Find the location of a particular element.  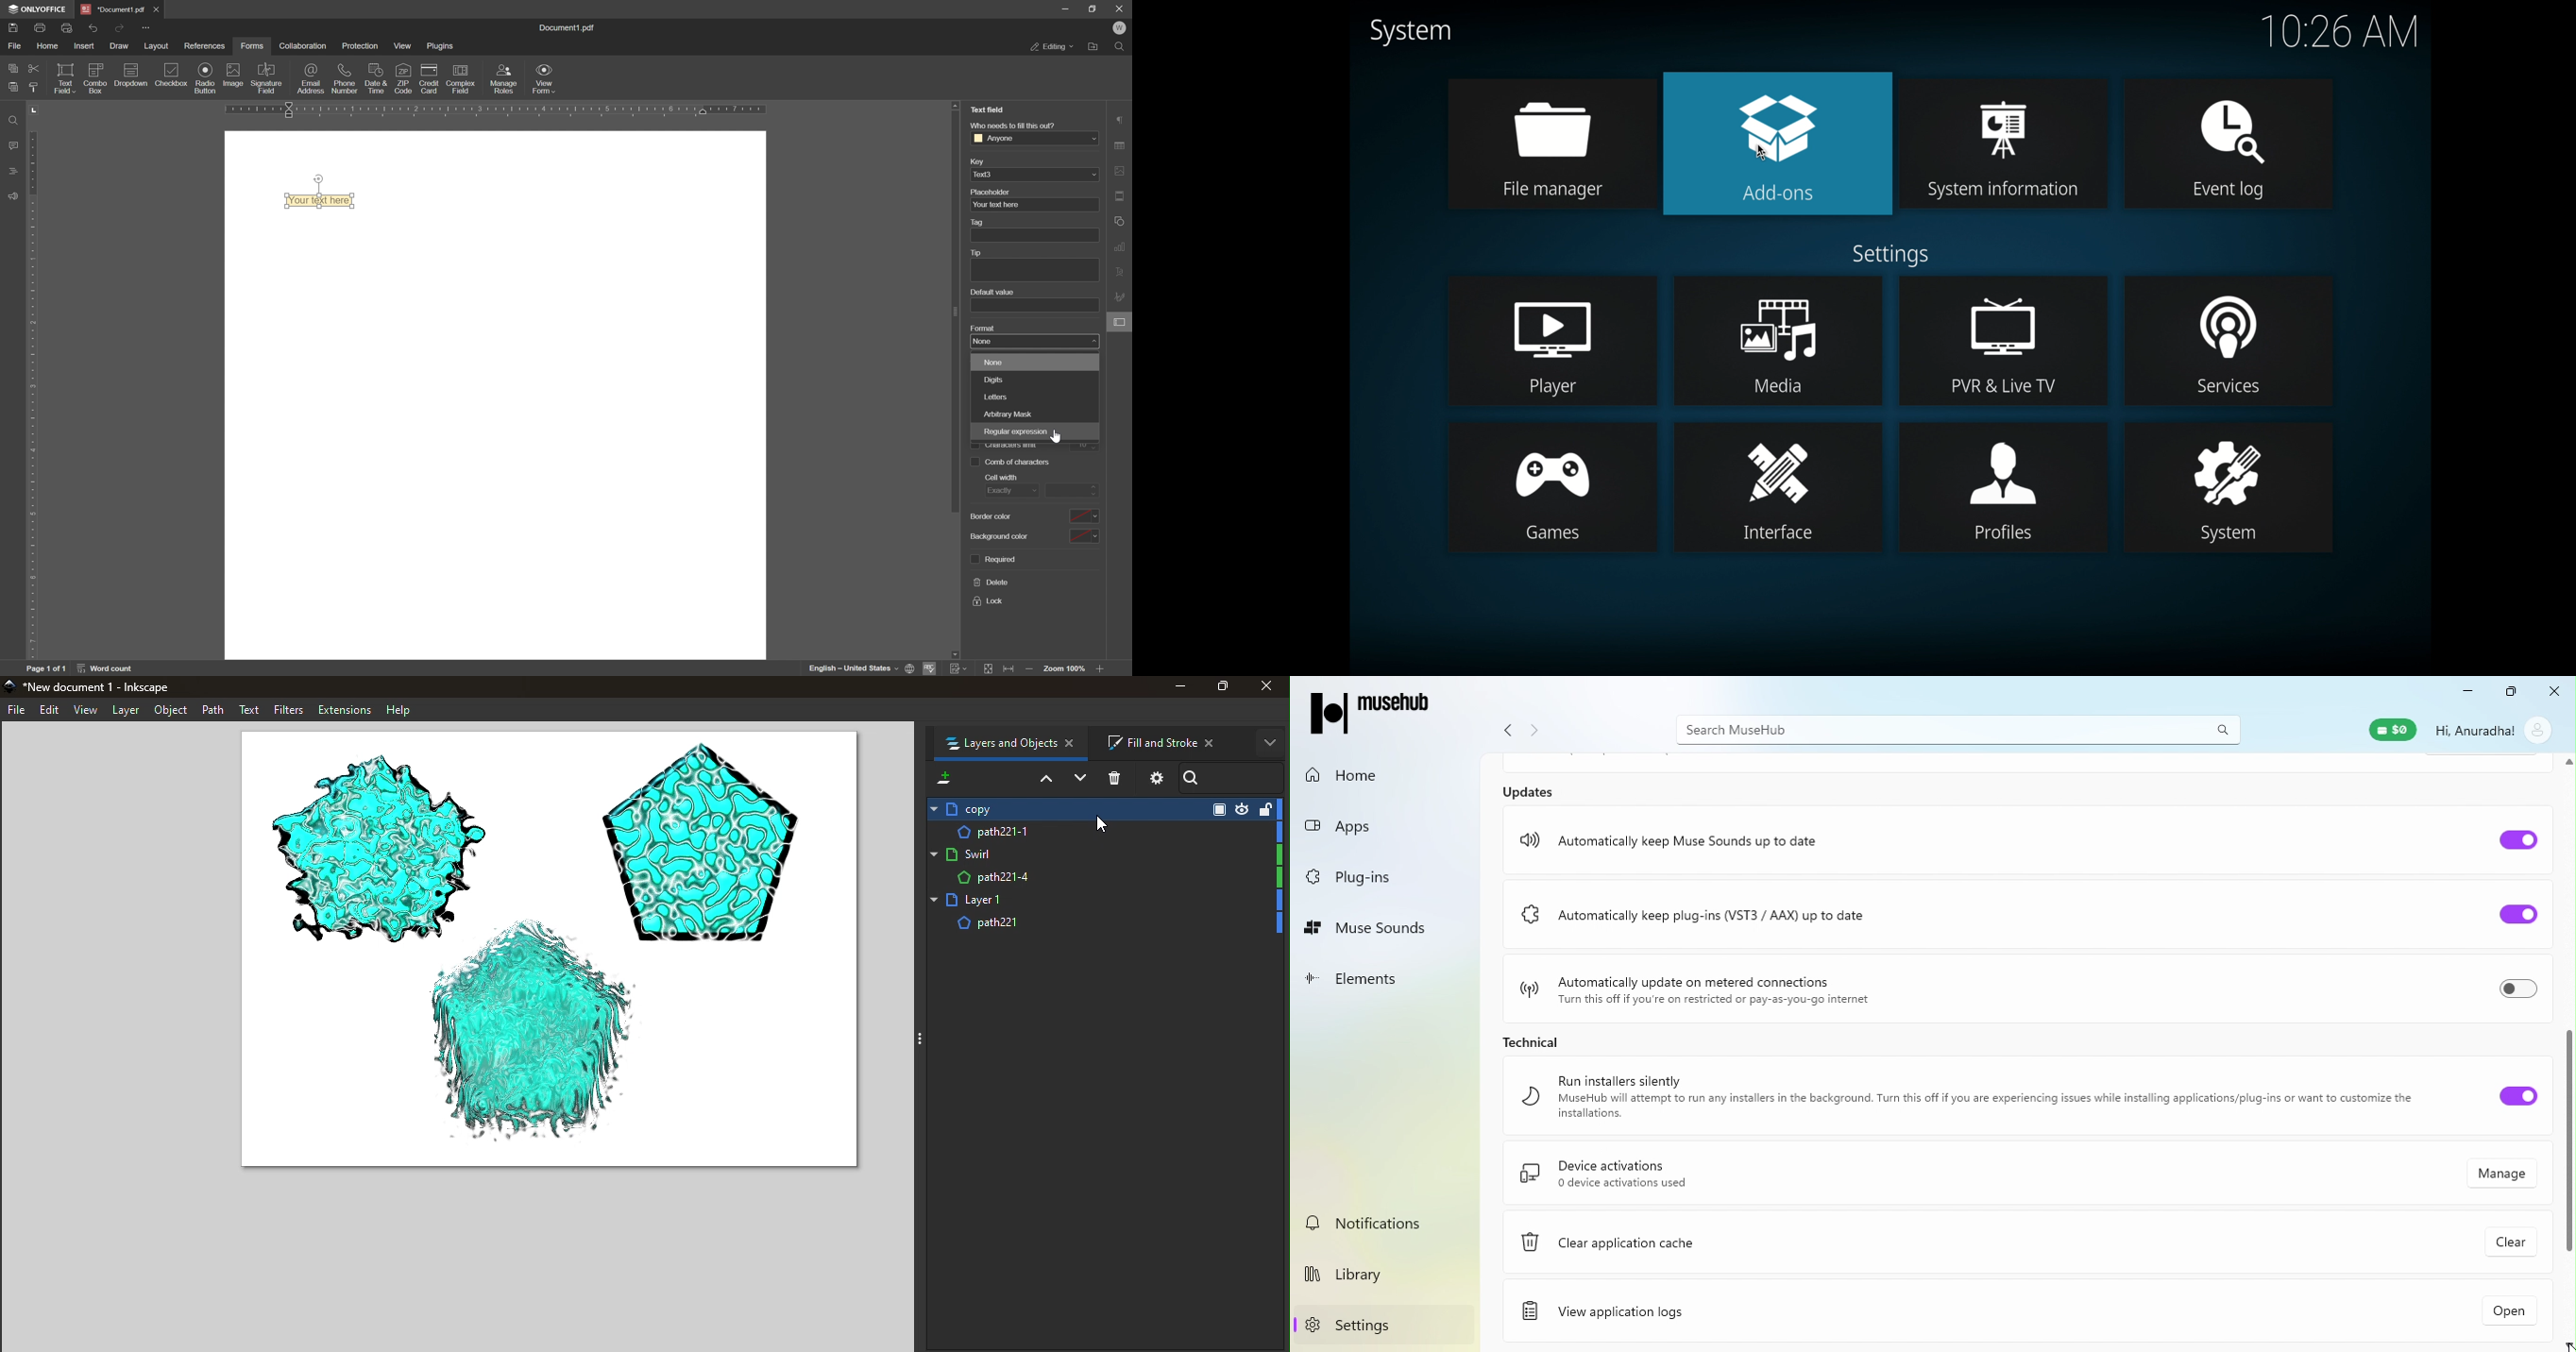

word count is located at coordinates (108, 668).